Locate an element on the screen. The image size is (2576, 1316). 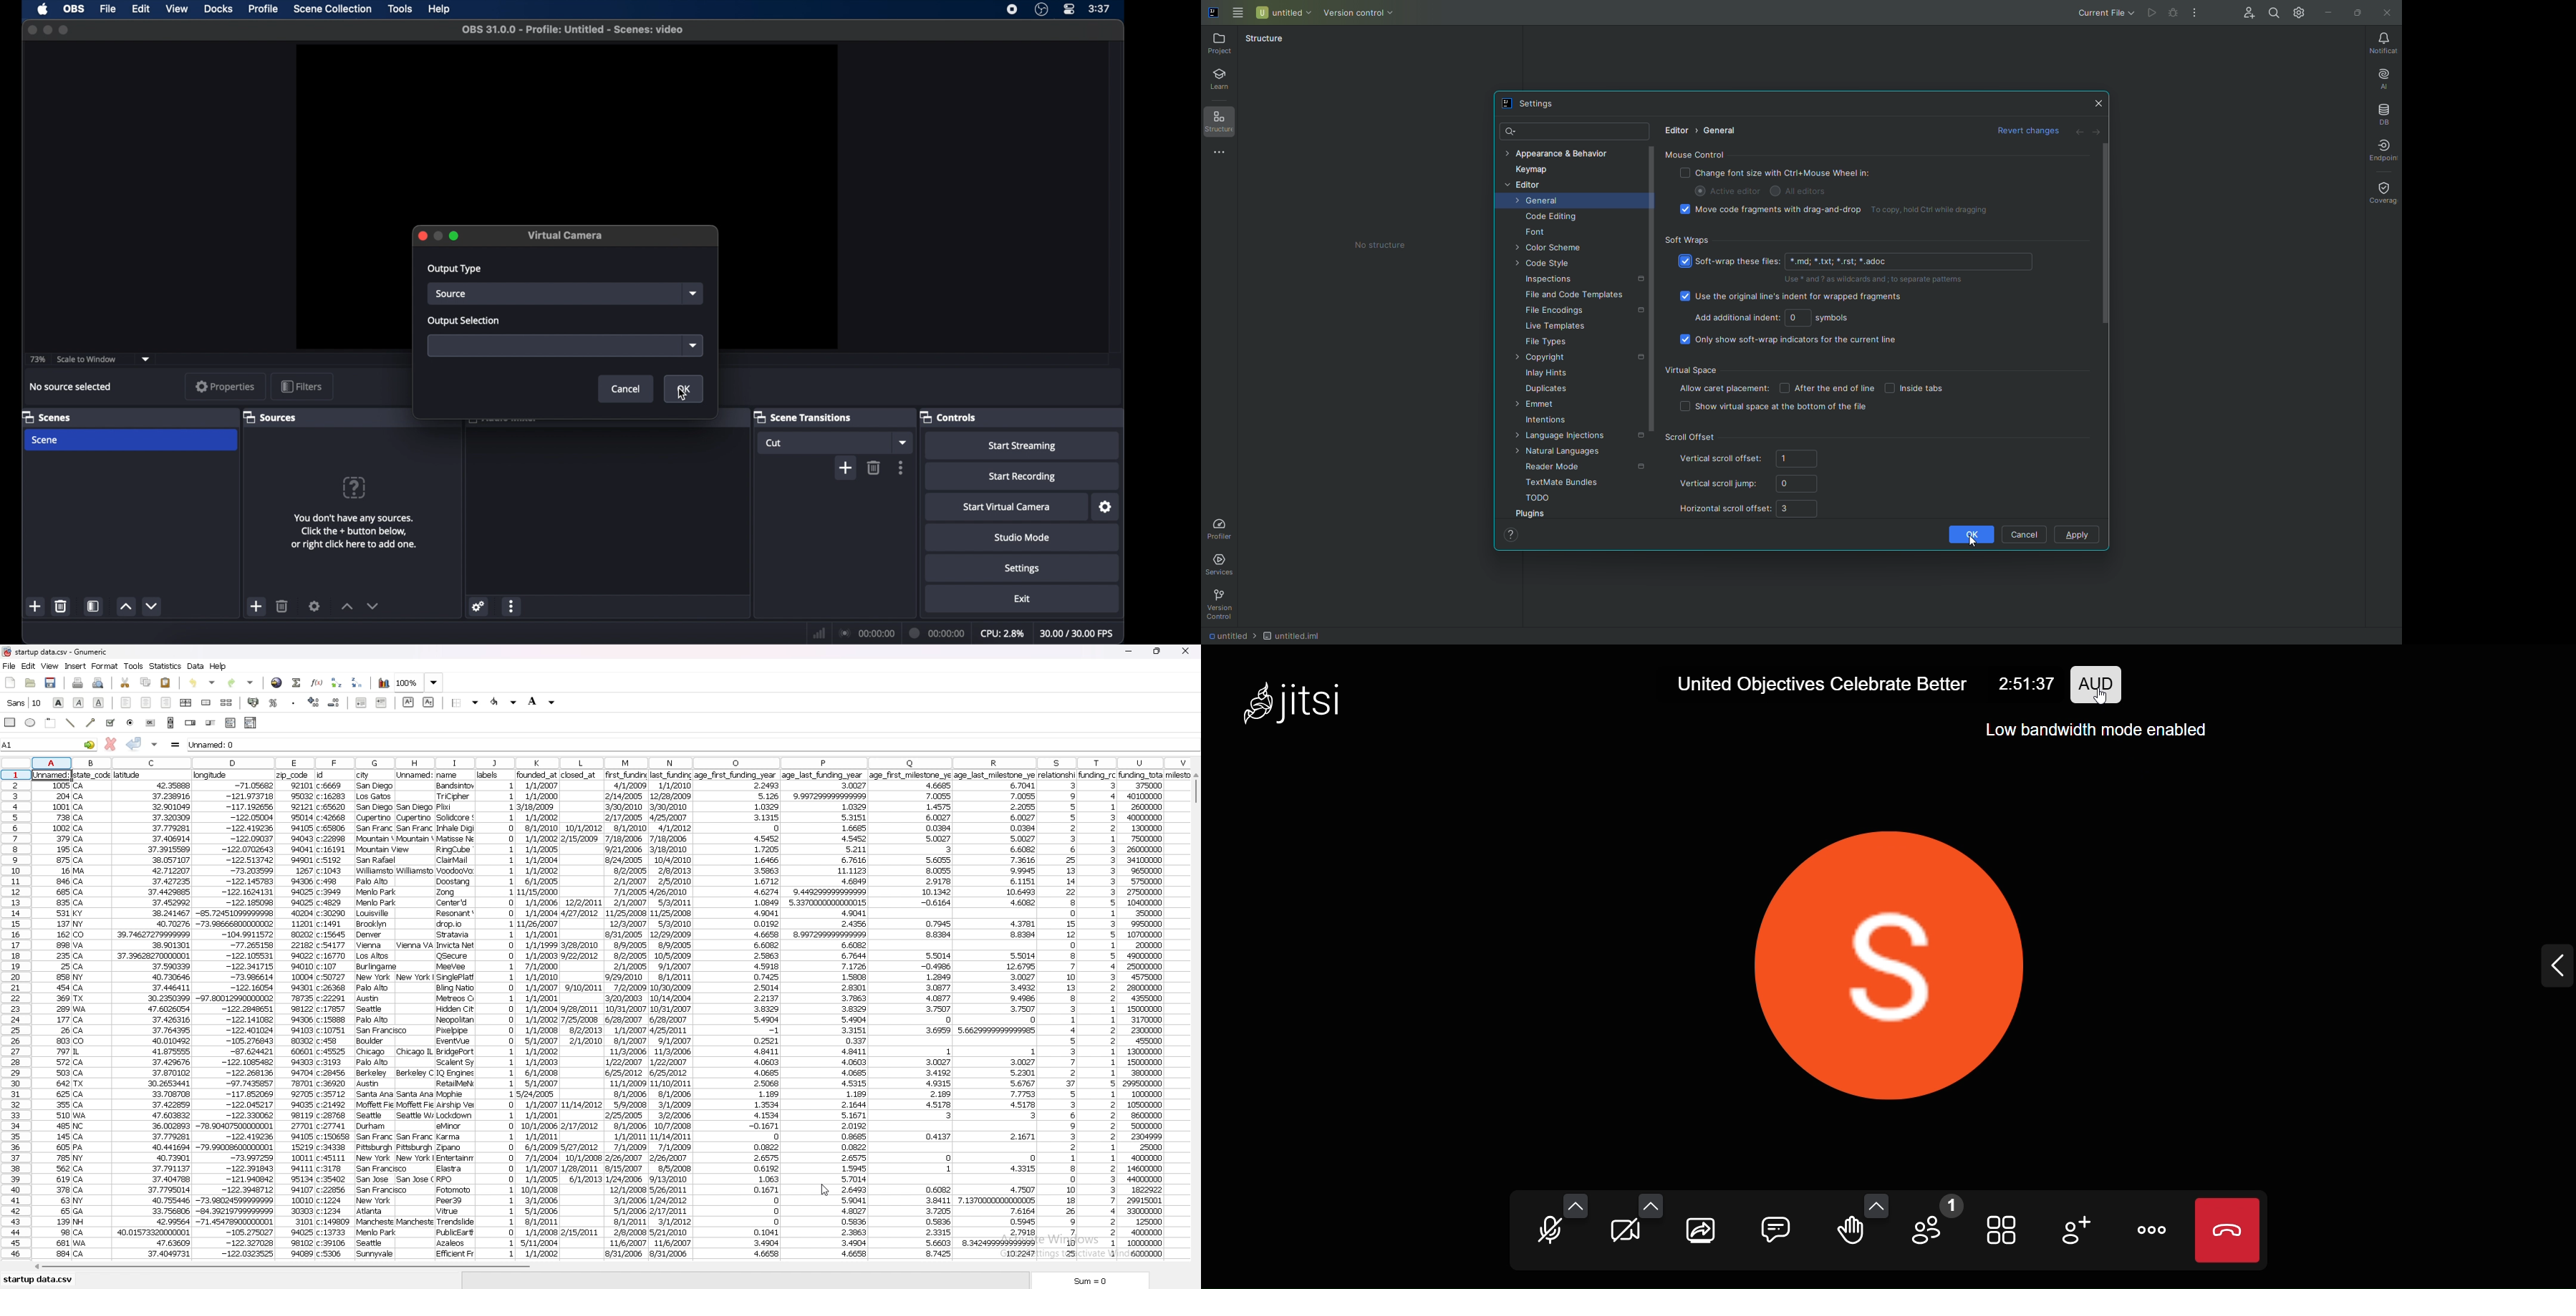
microphone is located at coordinates (1548, 1234).